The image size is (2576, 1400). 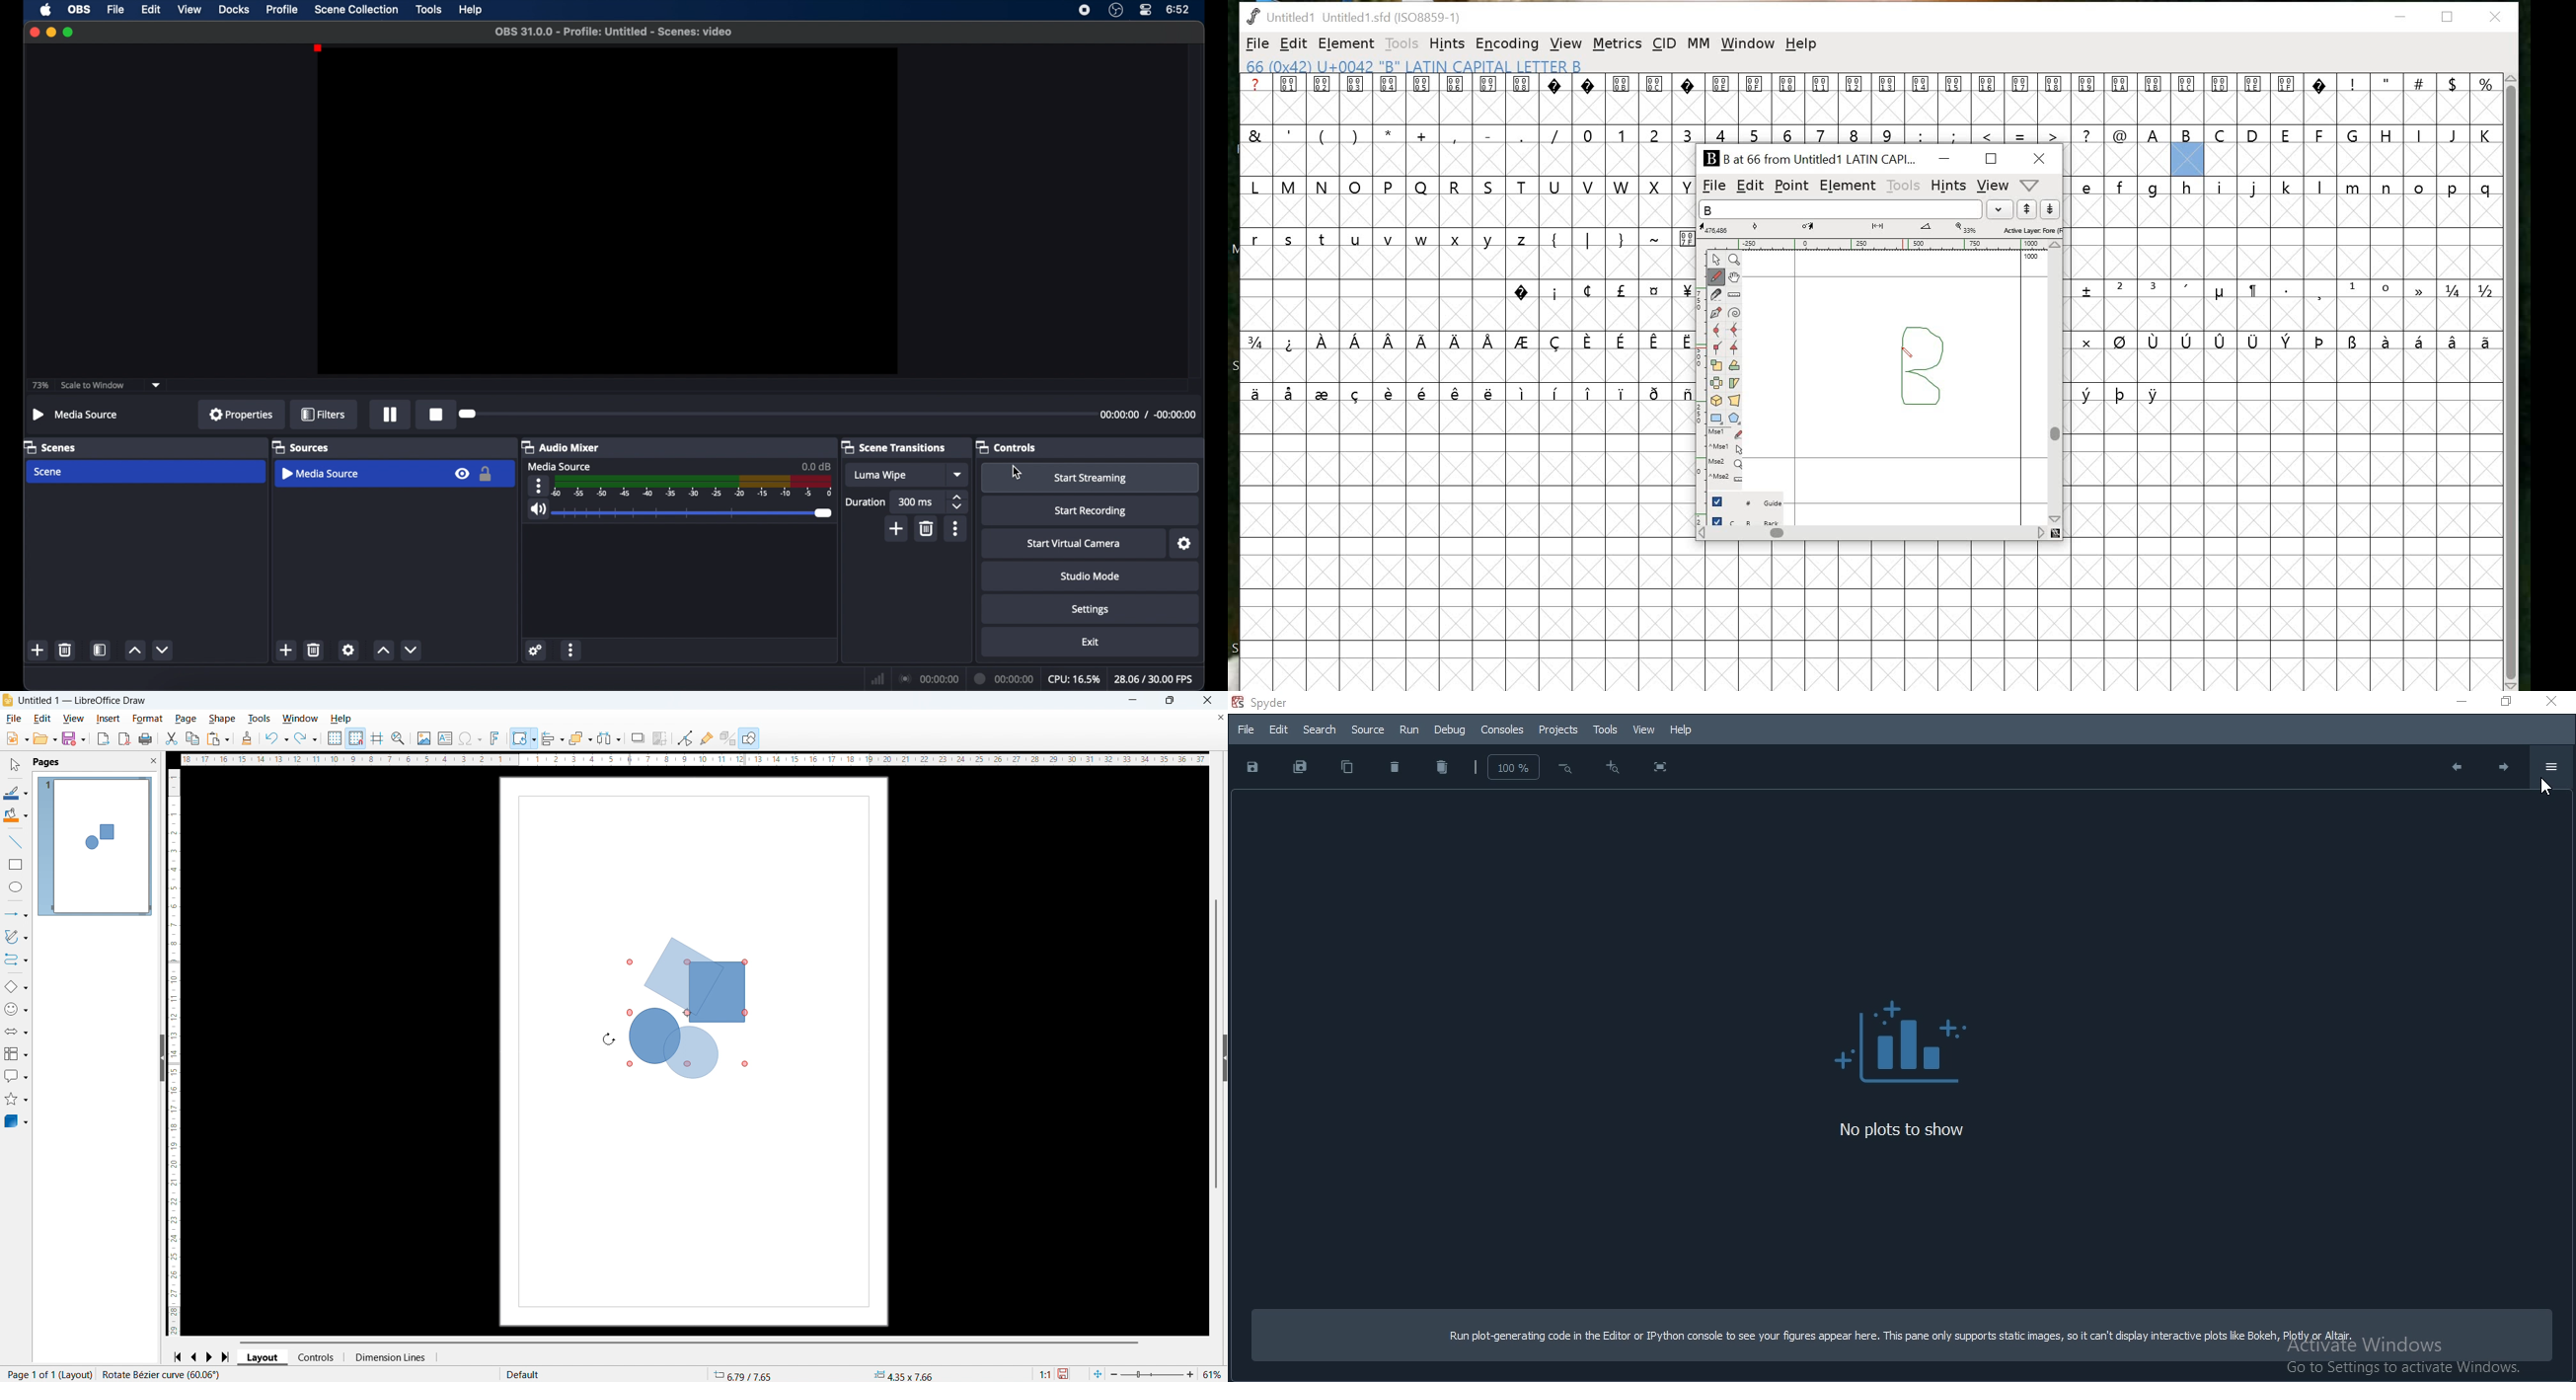 I want to click on edit, so click(x=150, y=9).